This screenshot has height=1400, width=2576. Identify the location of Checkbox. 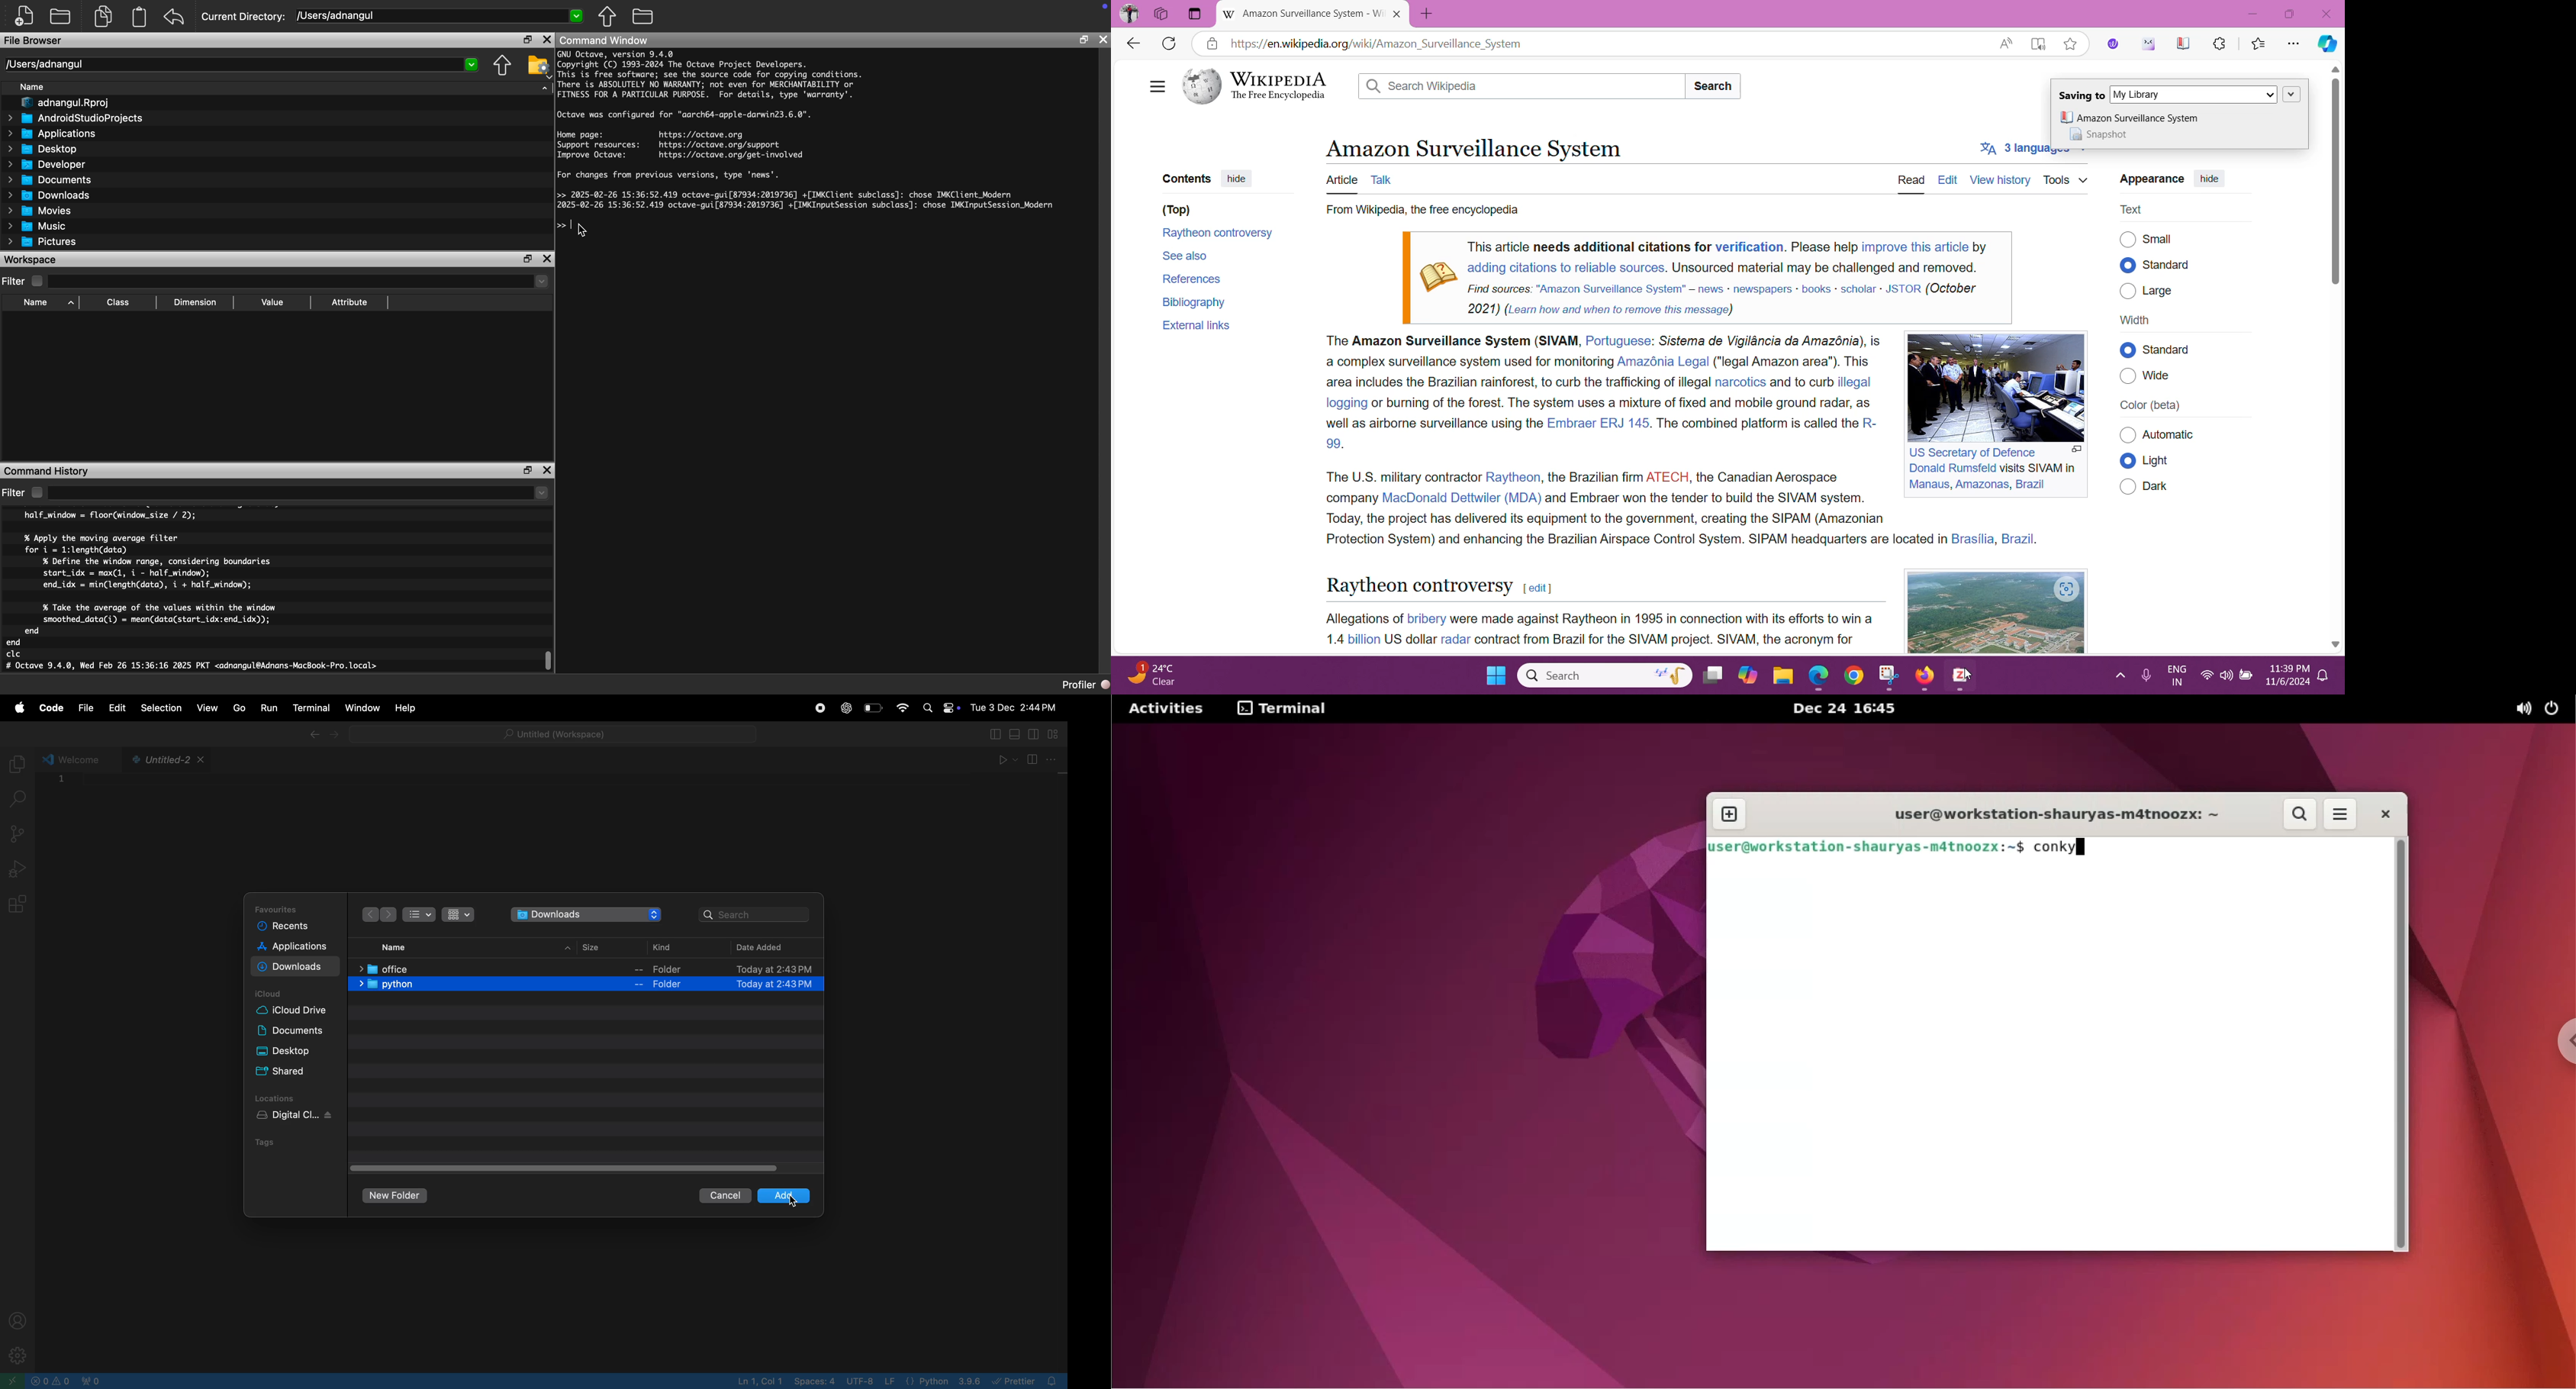
(37, 493).